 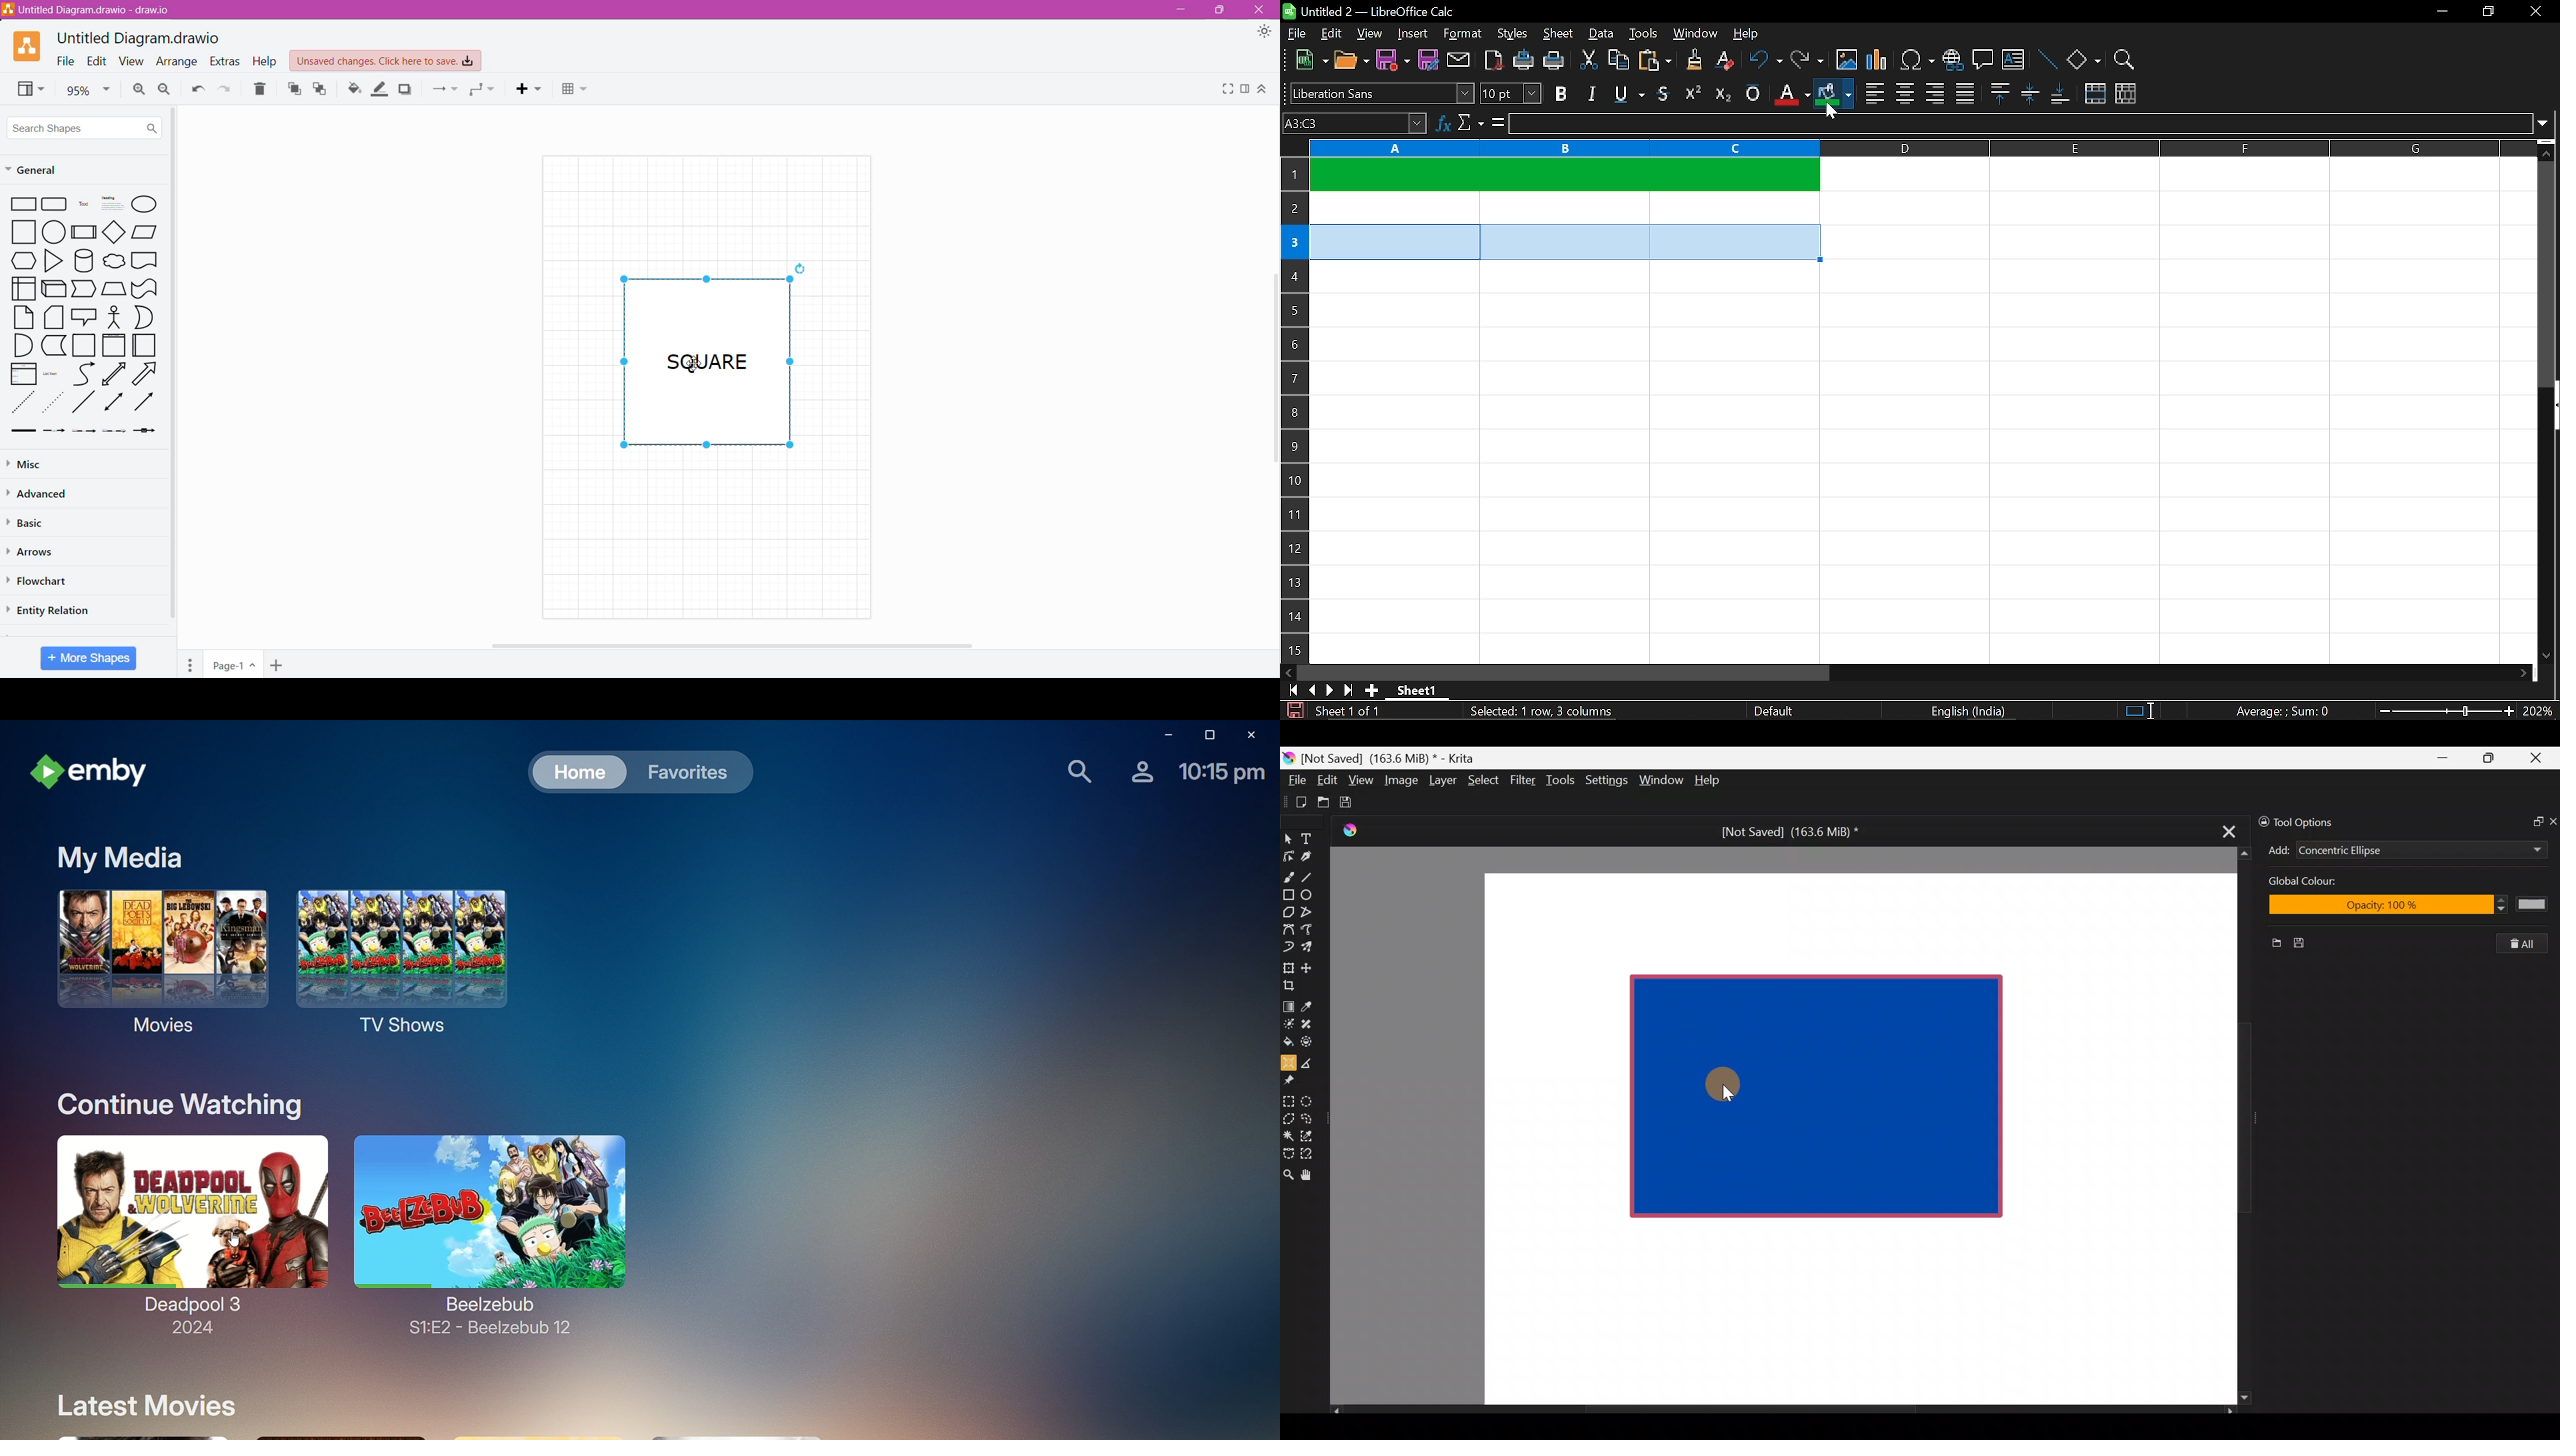 What do you see at coordinates (1753, 94) in the screenshot?
I see `overline` at bounding box center [1753, 94].